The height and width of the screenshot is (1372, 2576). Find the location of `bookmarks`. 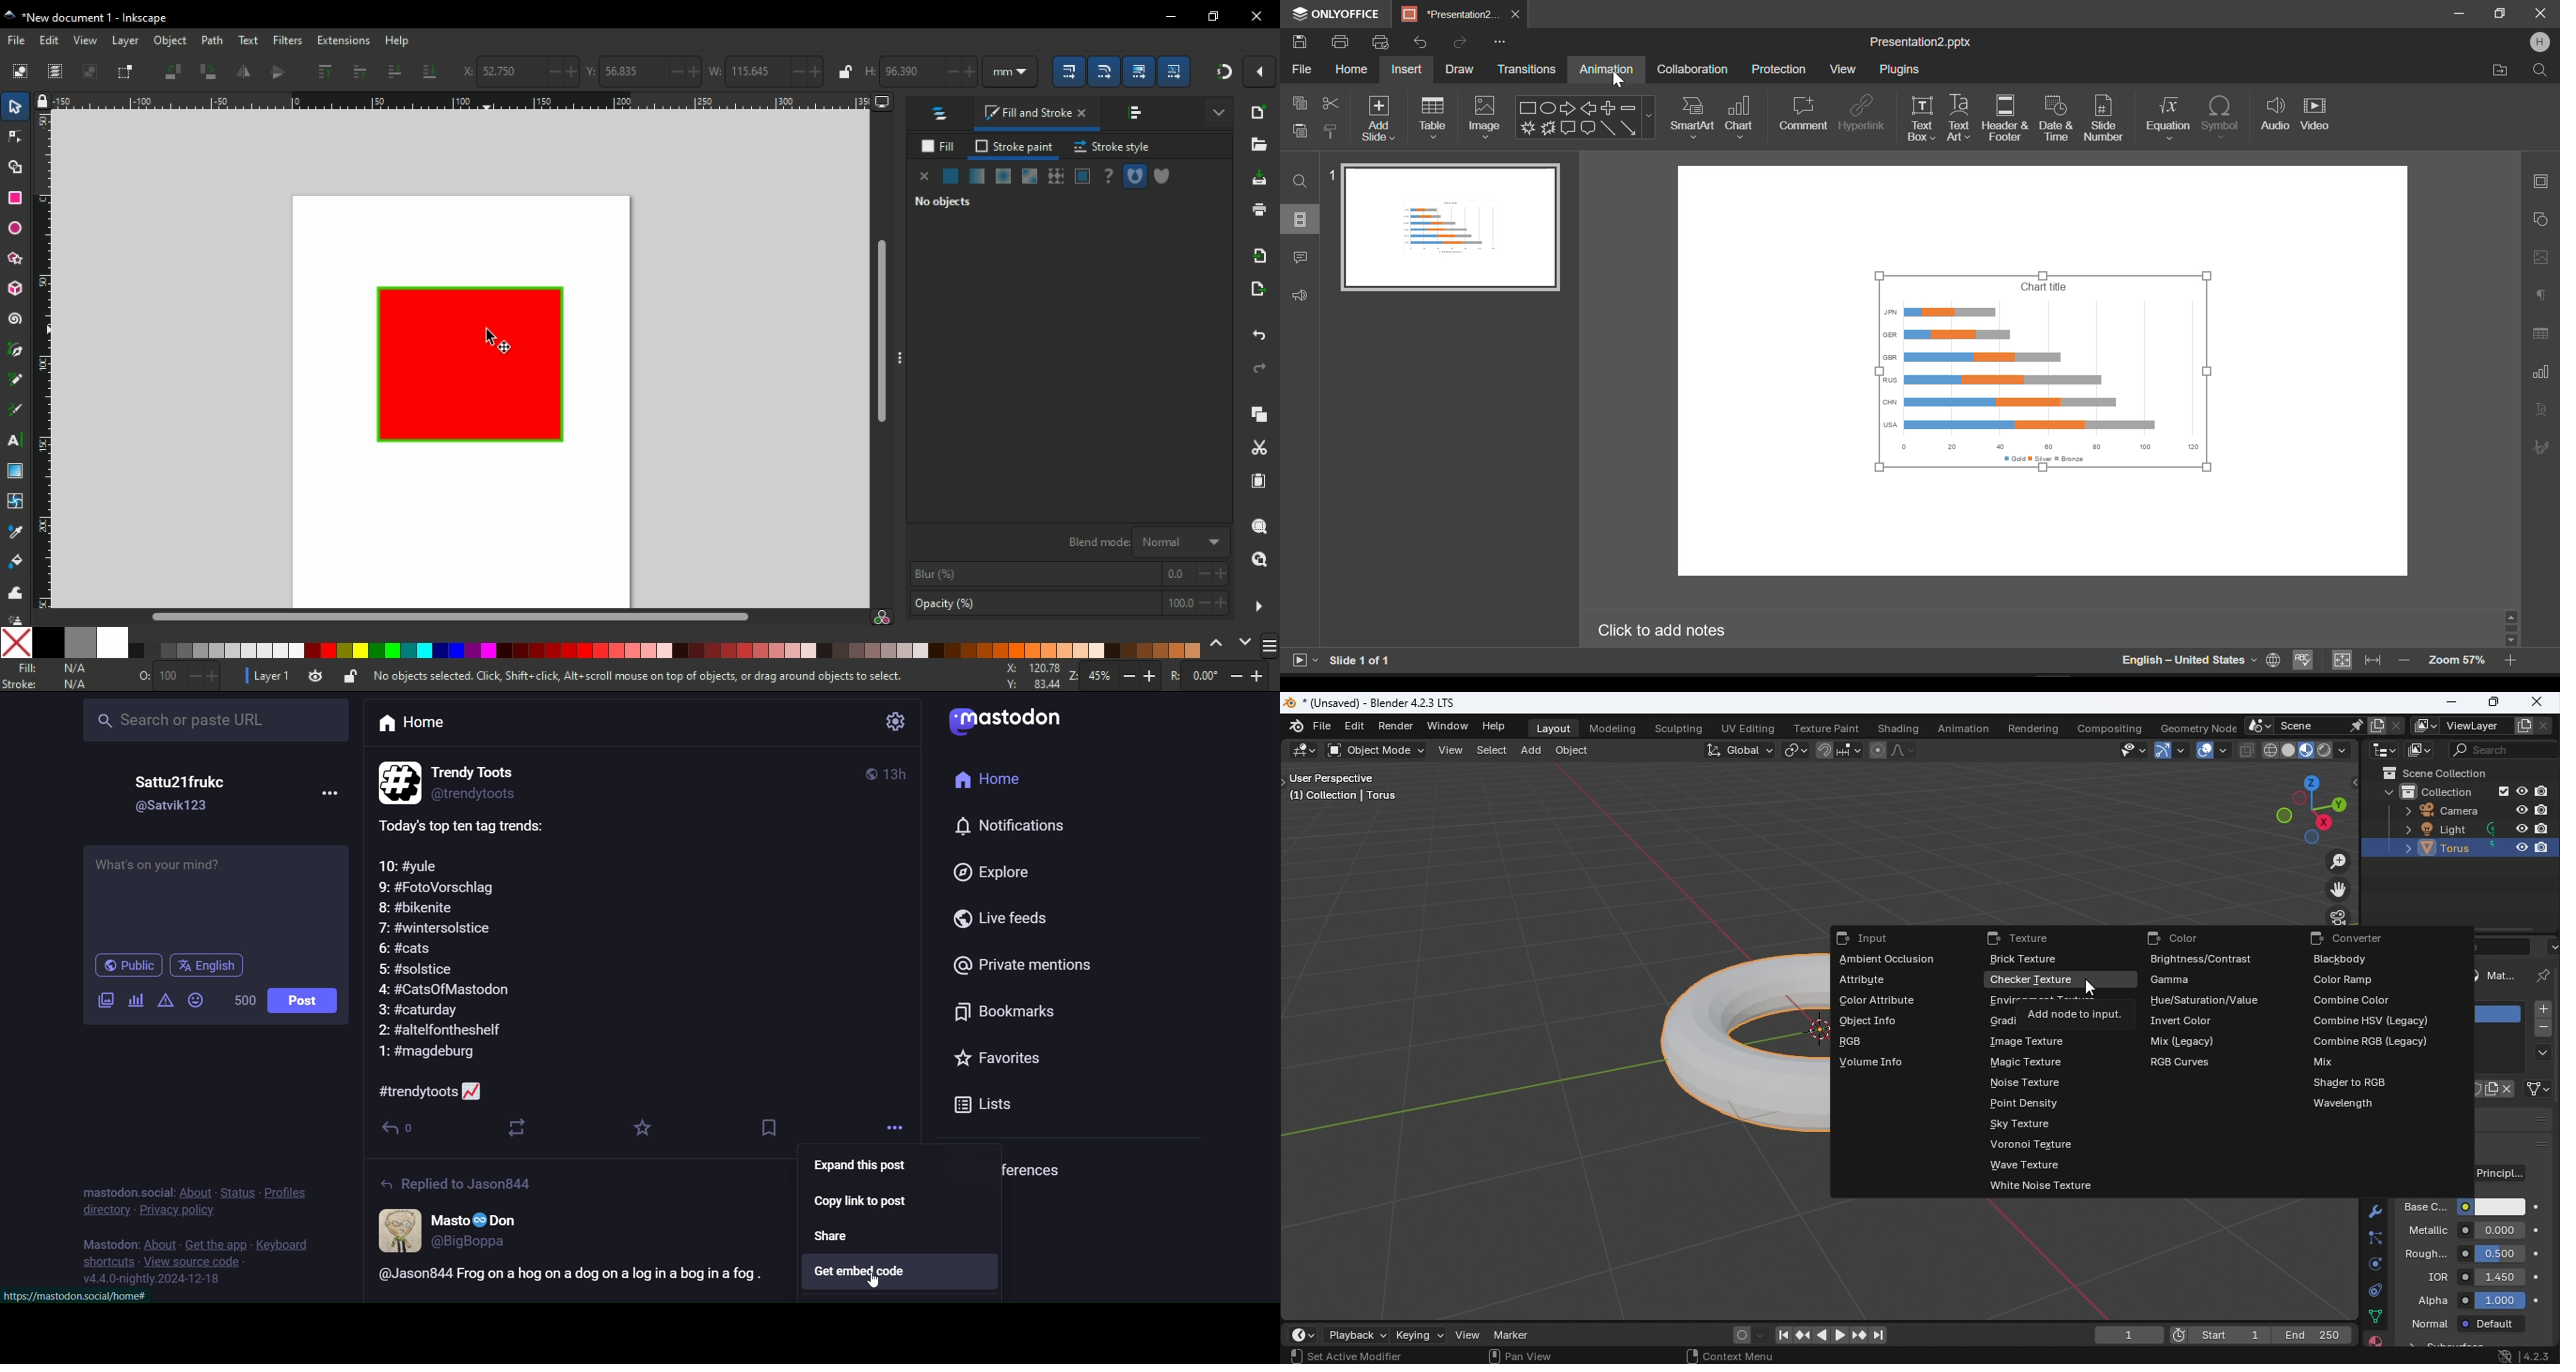

bookmarks is located at coordinates (998, 1012).